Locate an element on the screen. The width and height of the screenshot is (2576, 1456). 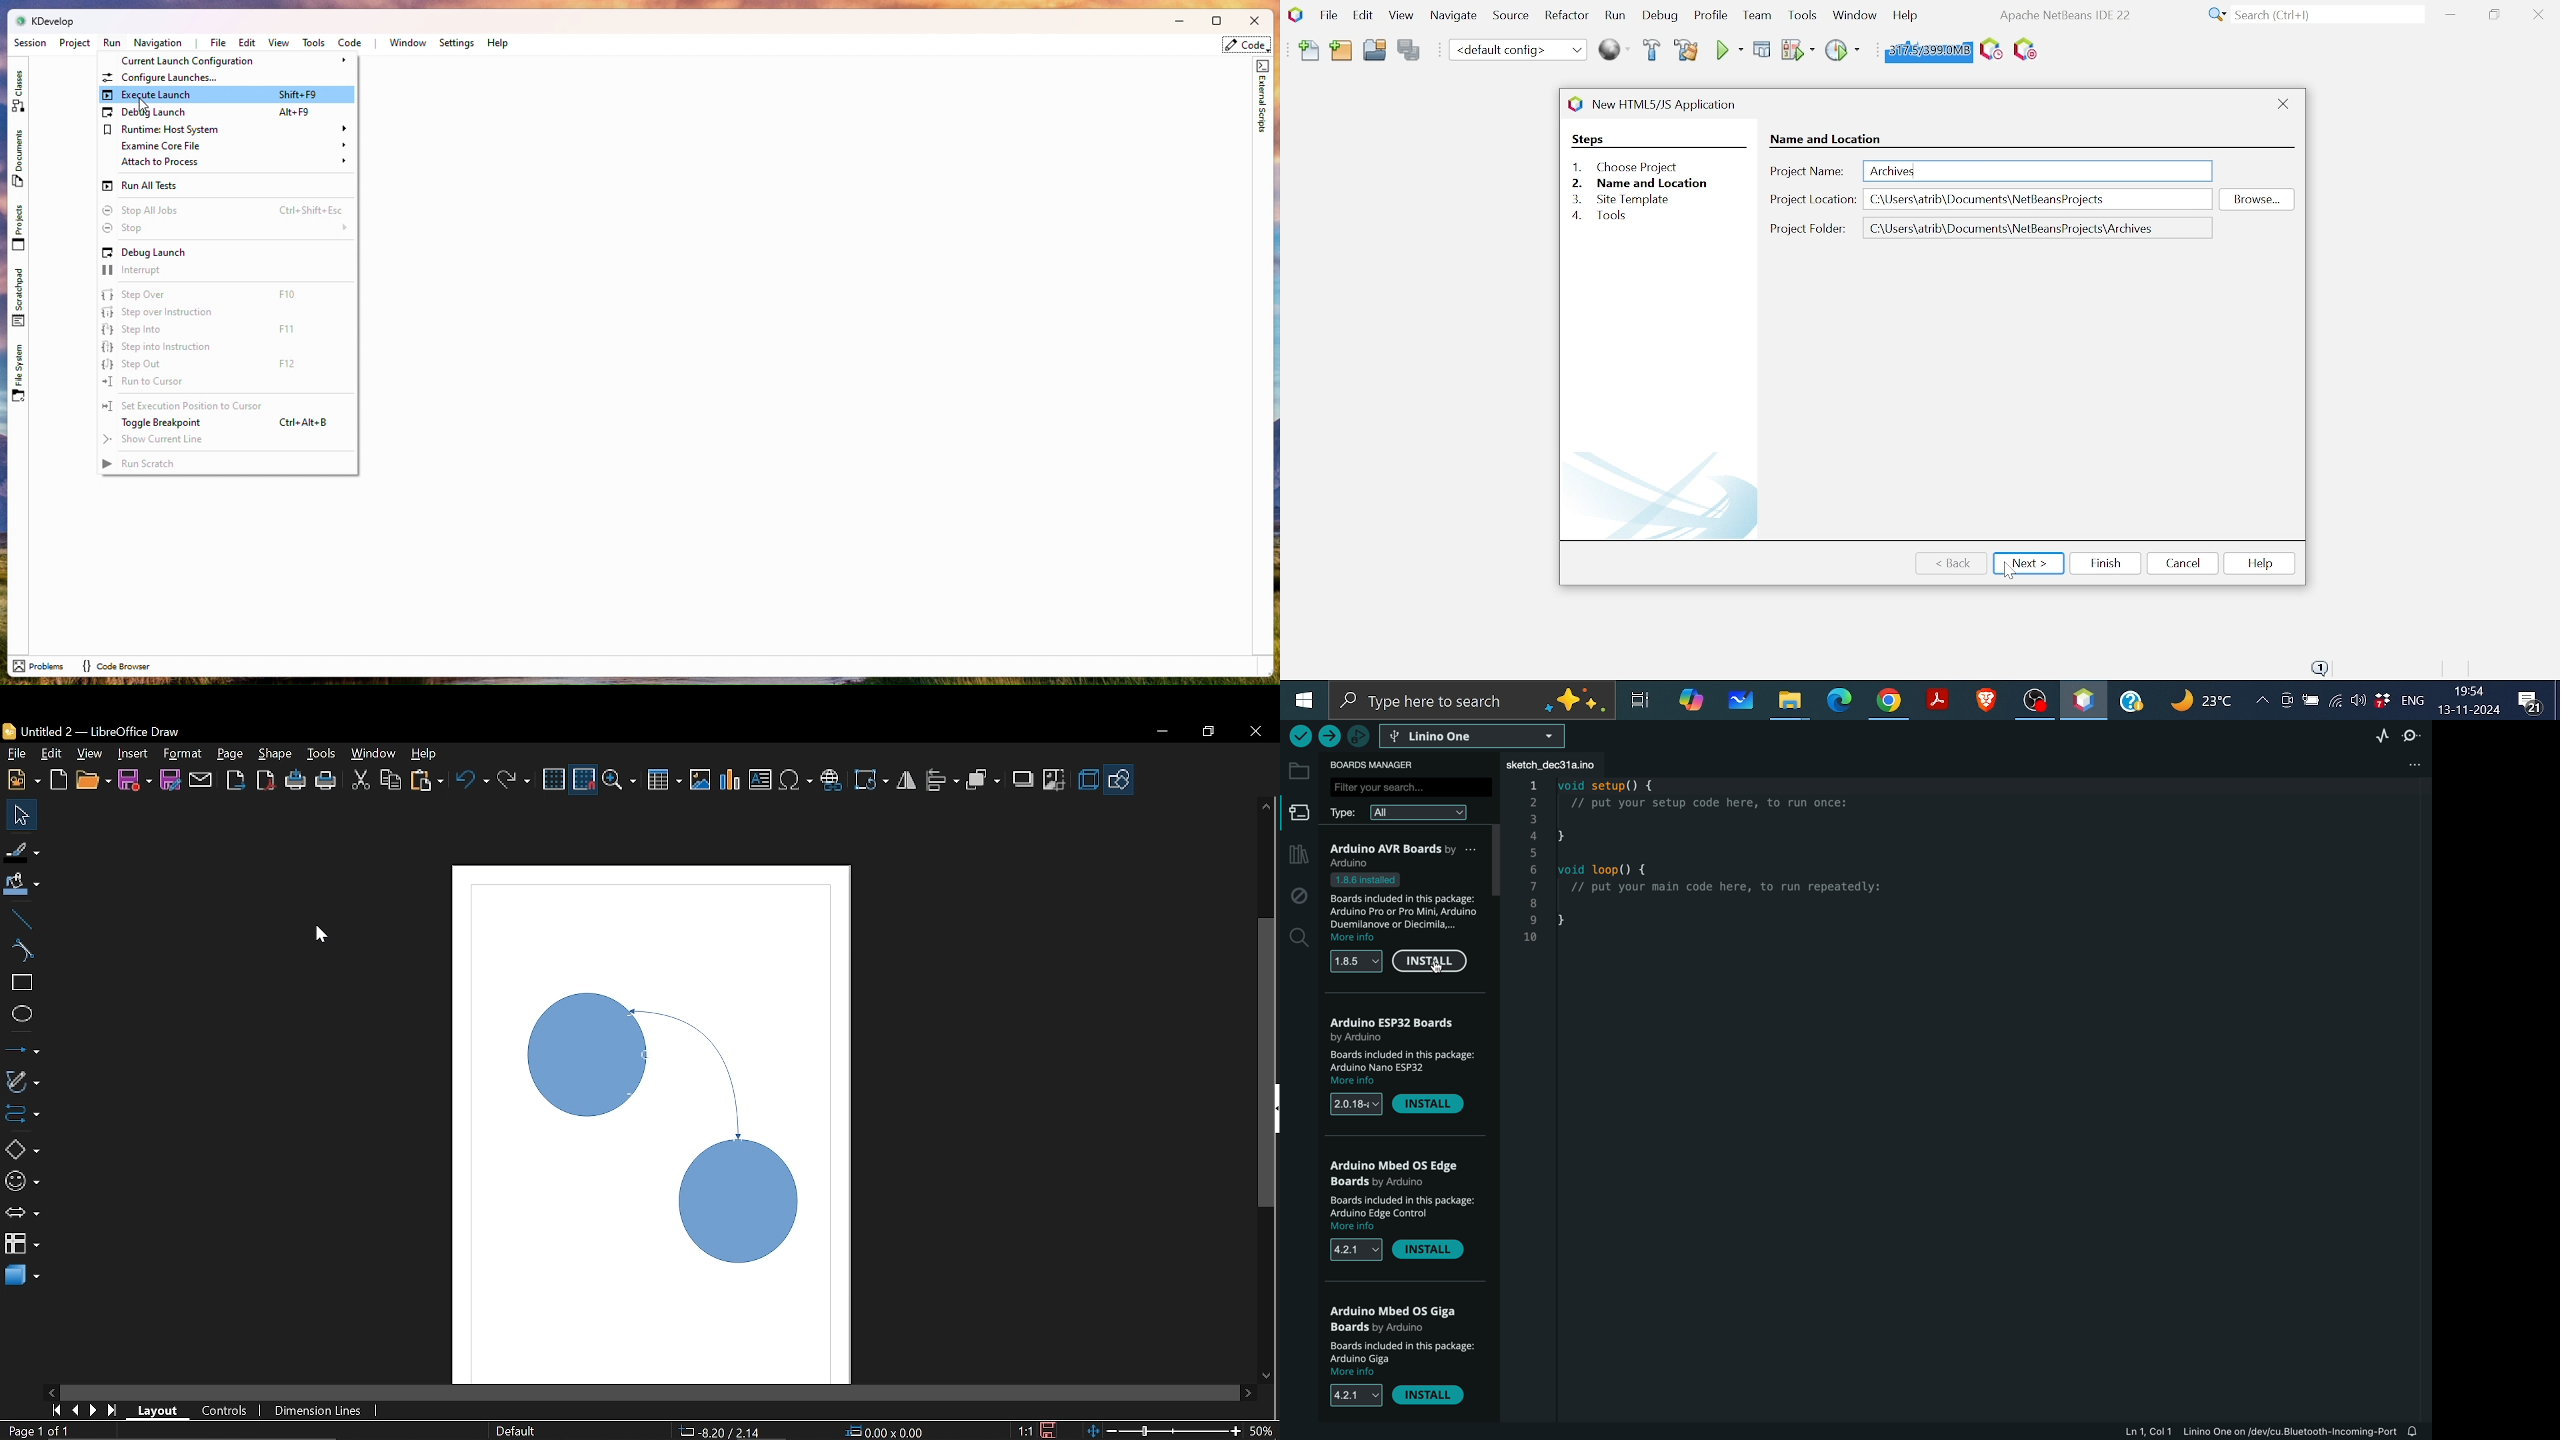
Page is located at coordinates (232, 755).